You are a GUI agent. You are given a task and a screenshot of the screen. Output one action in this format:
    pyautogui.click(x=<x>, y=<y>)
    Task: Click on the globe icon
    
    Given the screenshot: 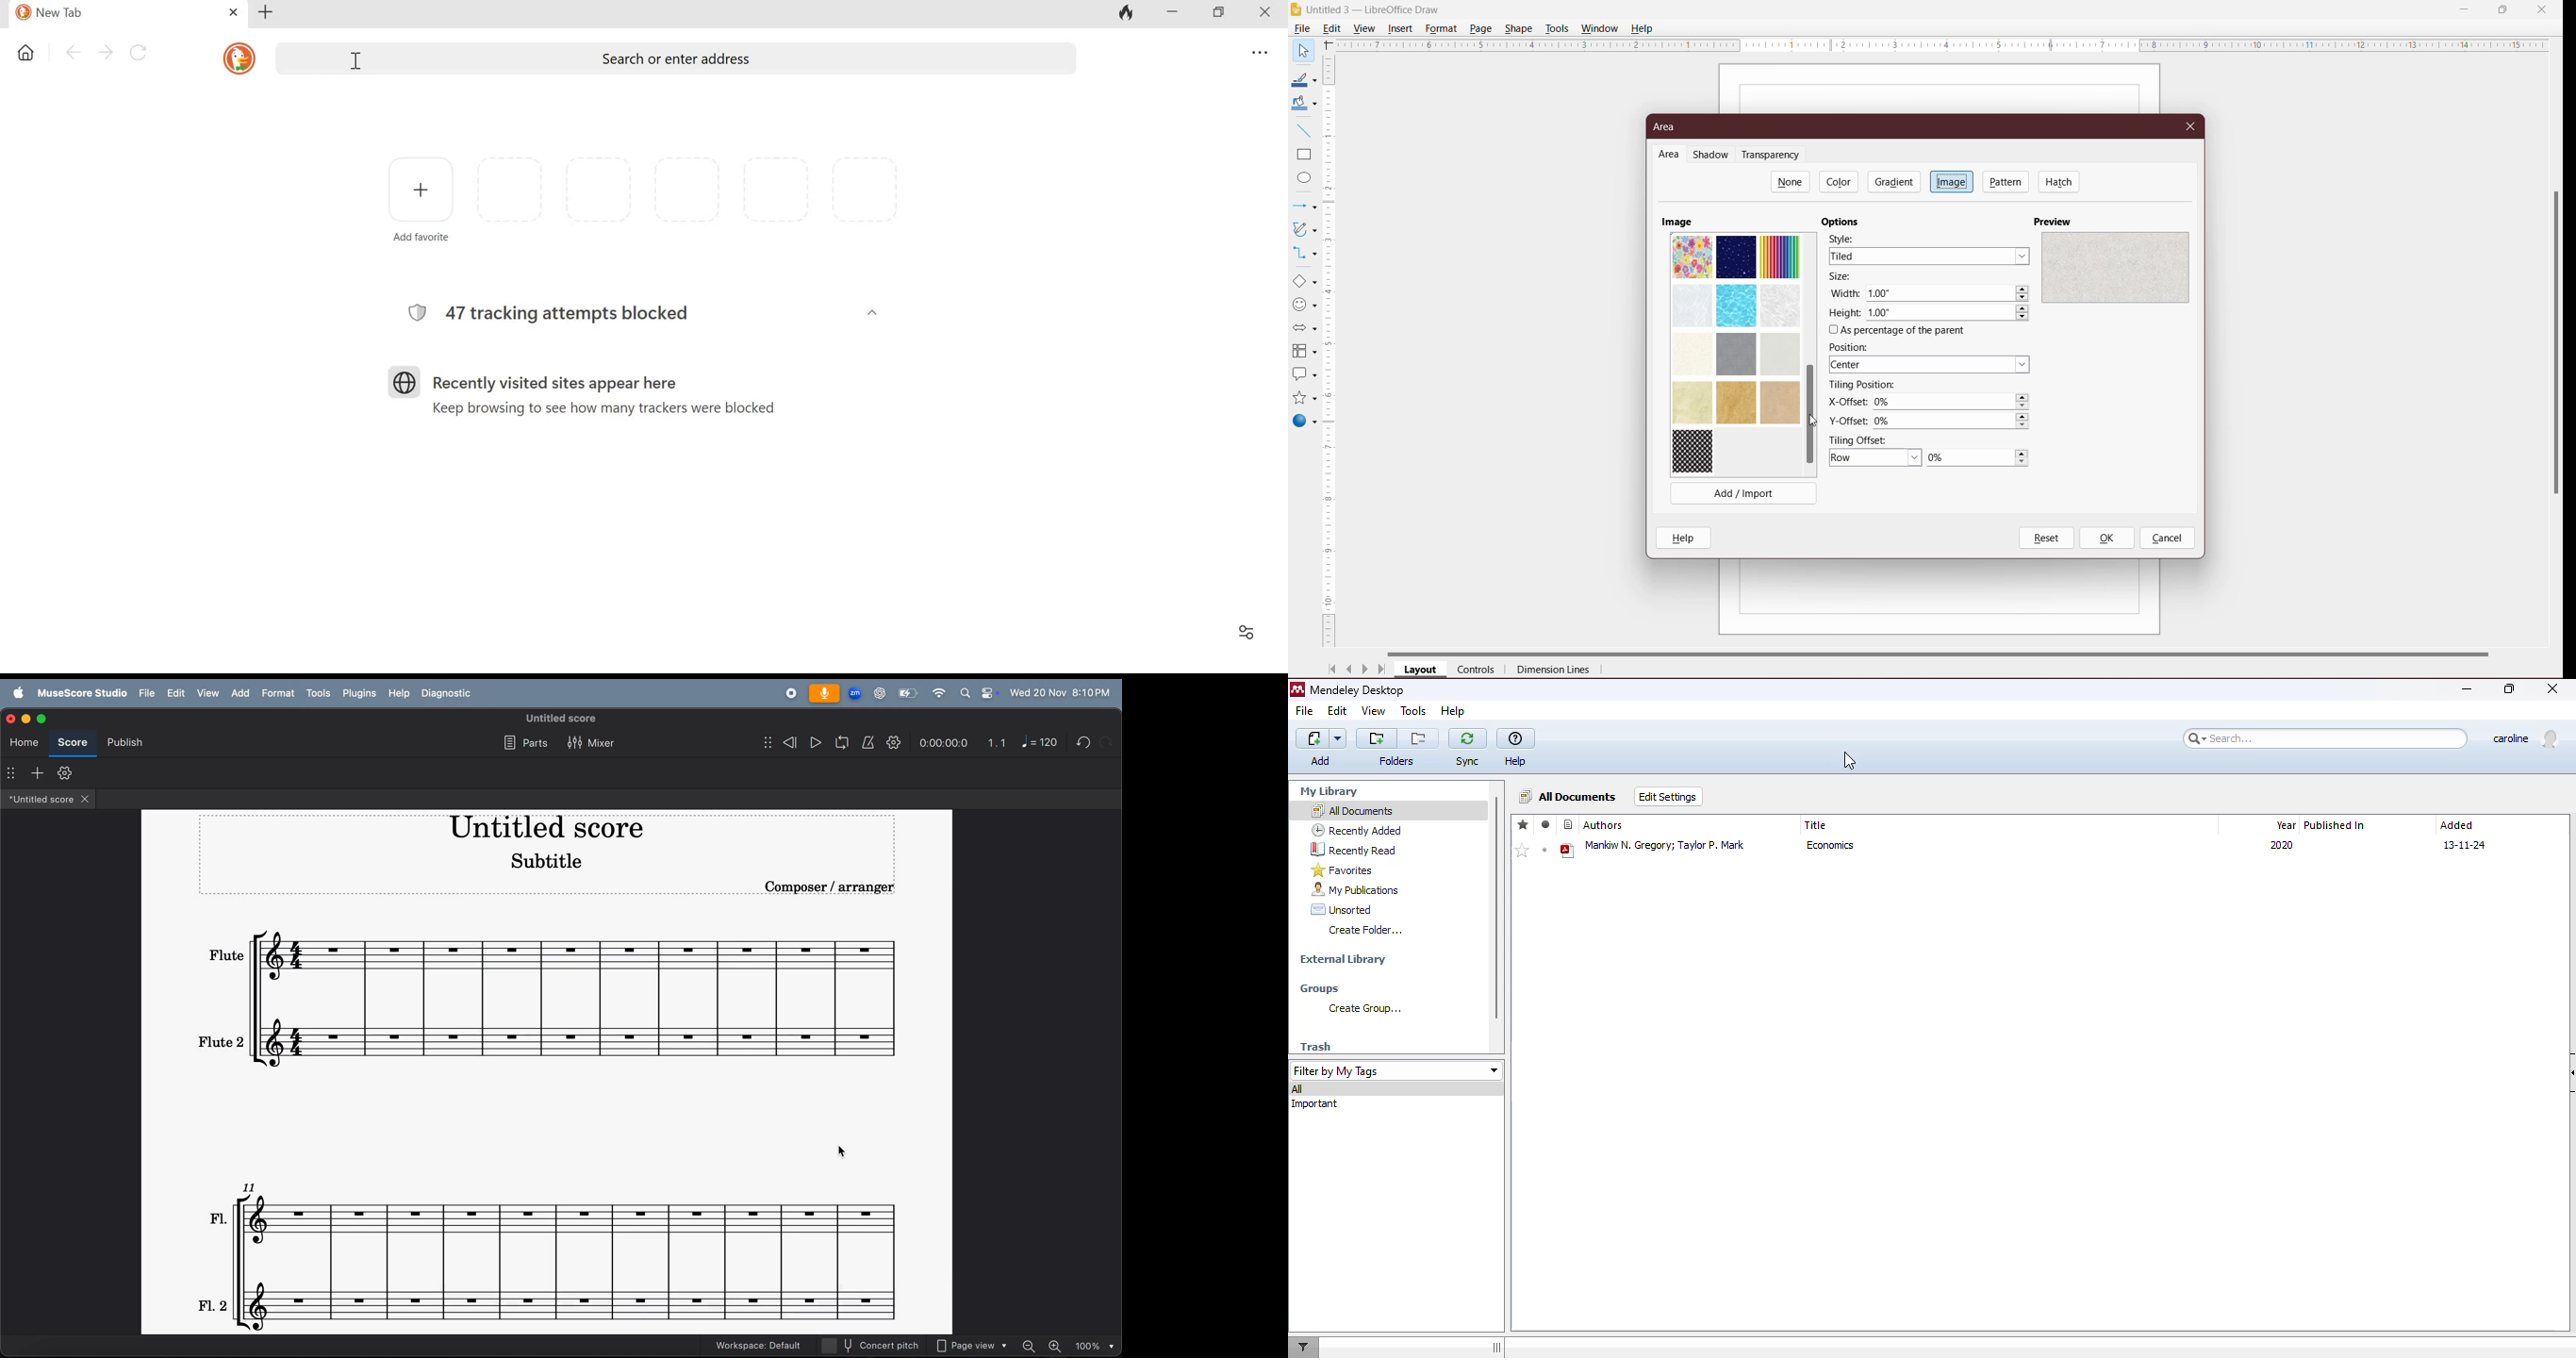 What is the action you would take?
    pyautogui.click(x=405, y=382)
    